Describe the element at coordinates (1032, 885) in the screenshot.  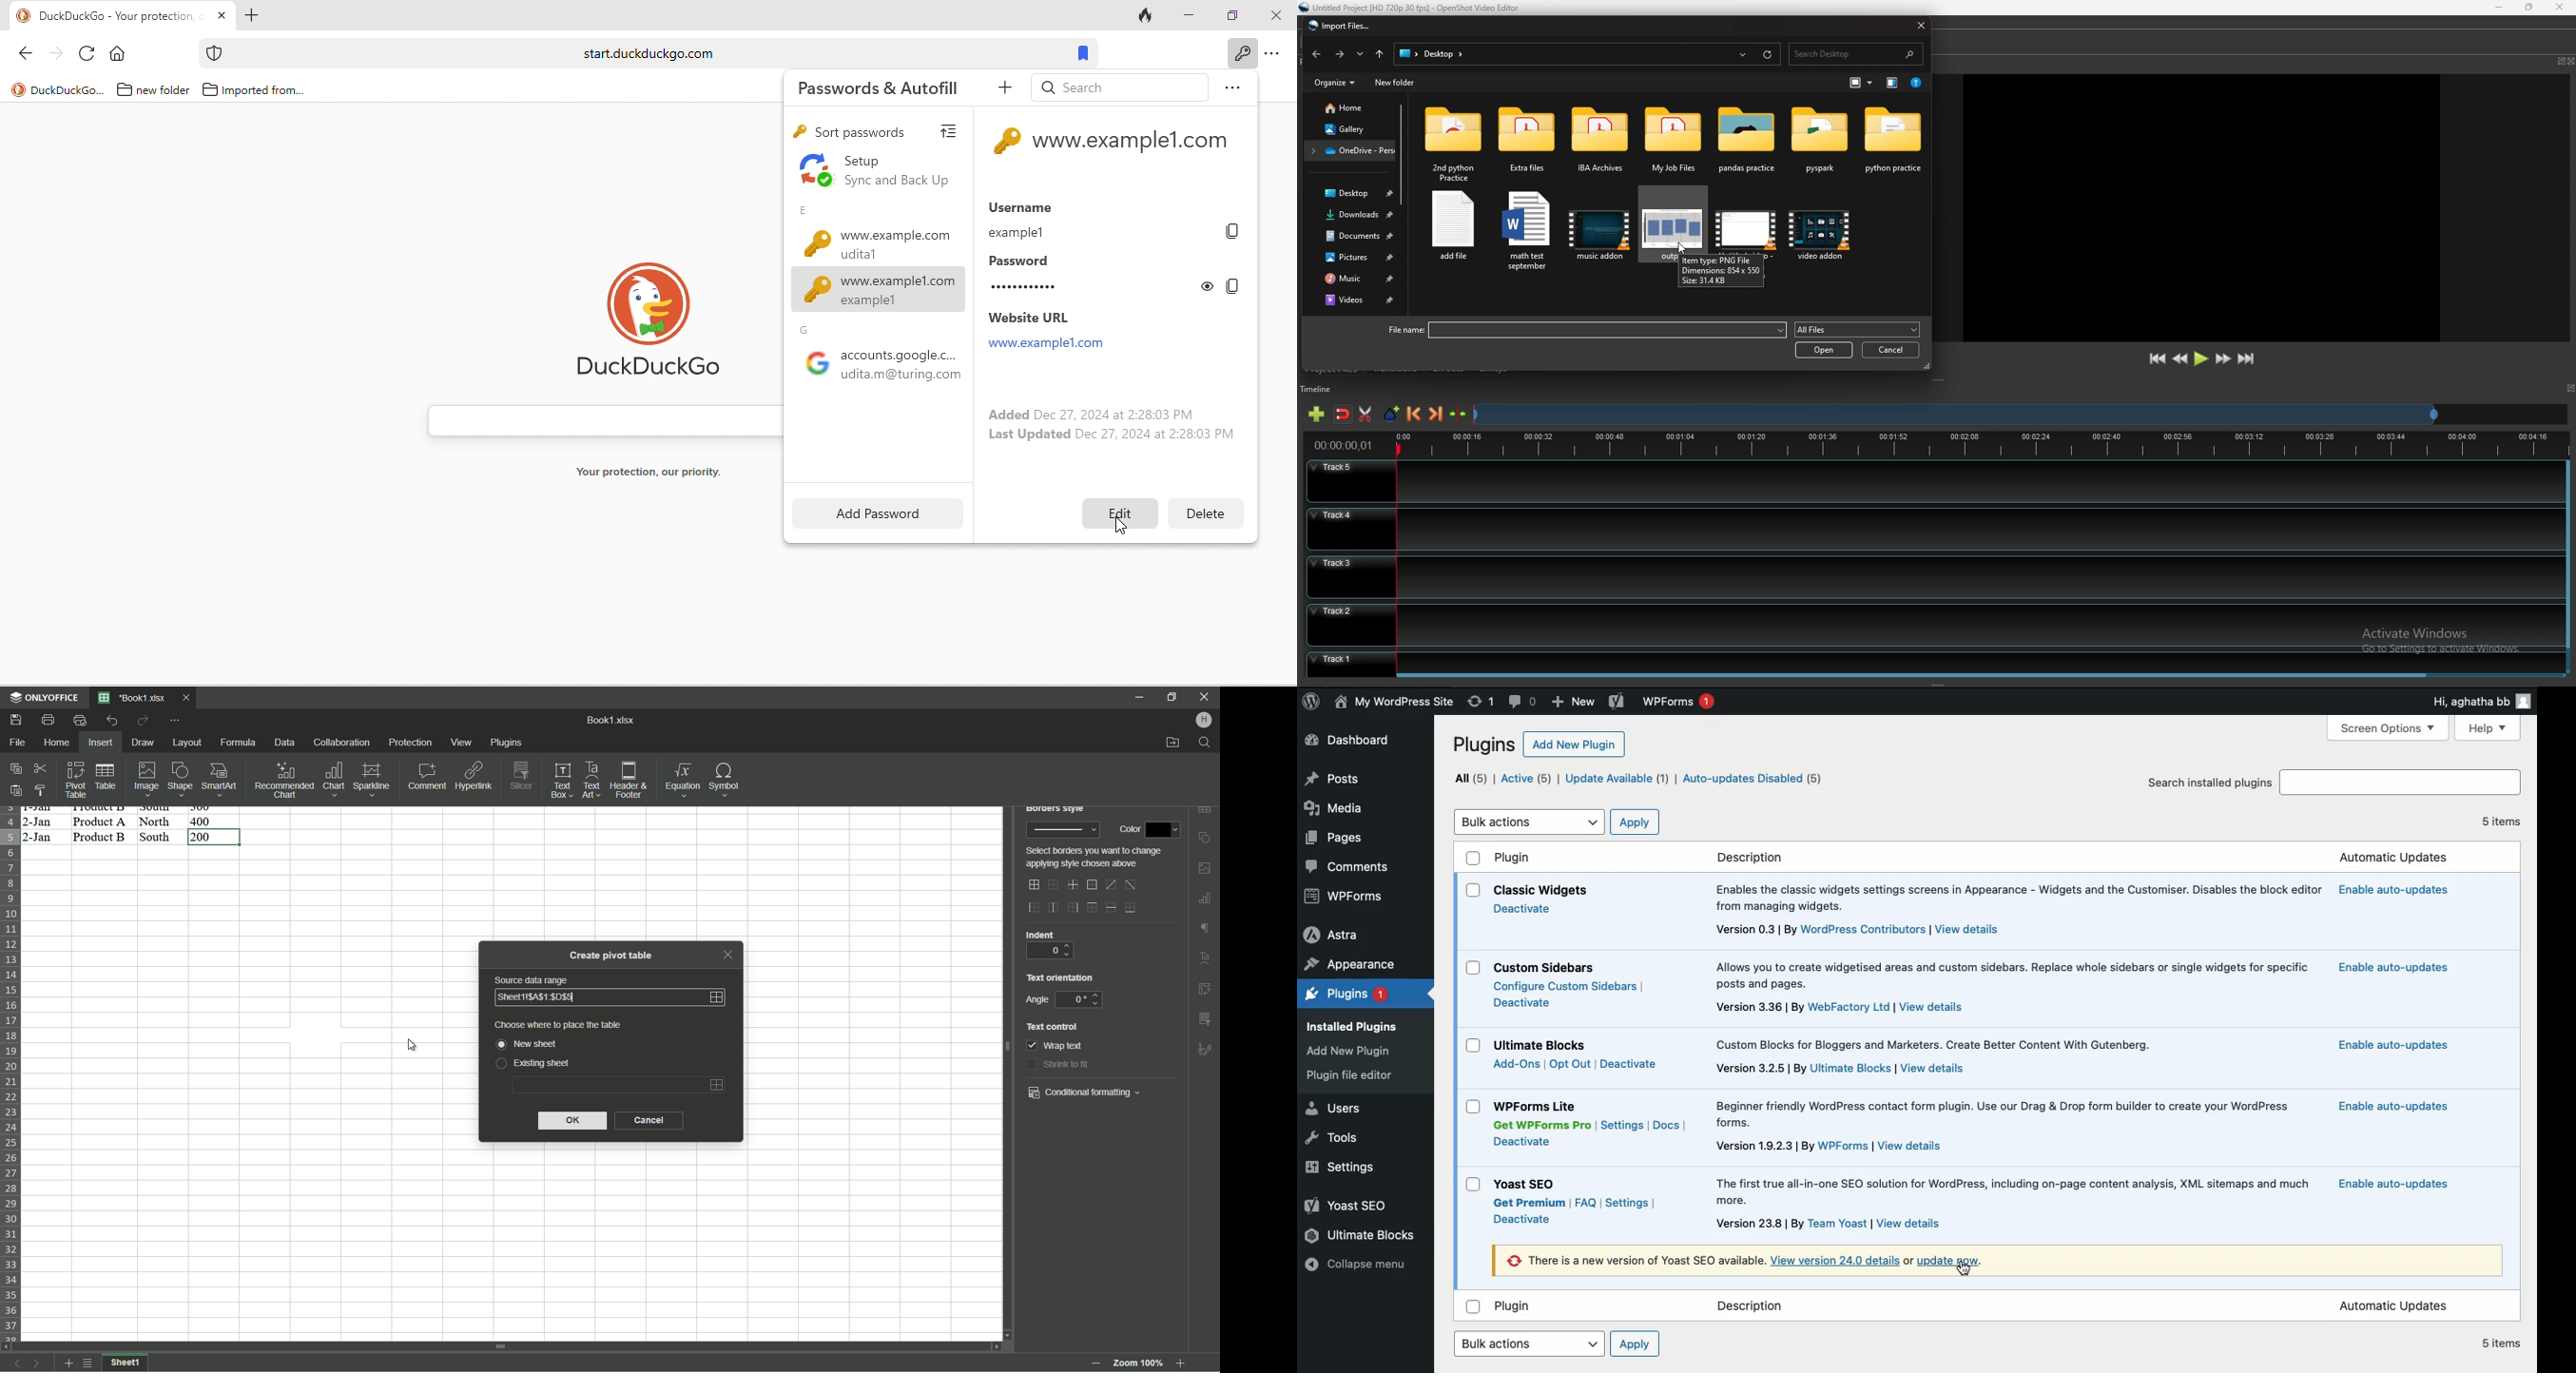
I see `outer and inner lines` at that location.